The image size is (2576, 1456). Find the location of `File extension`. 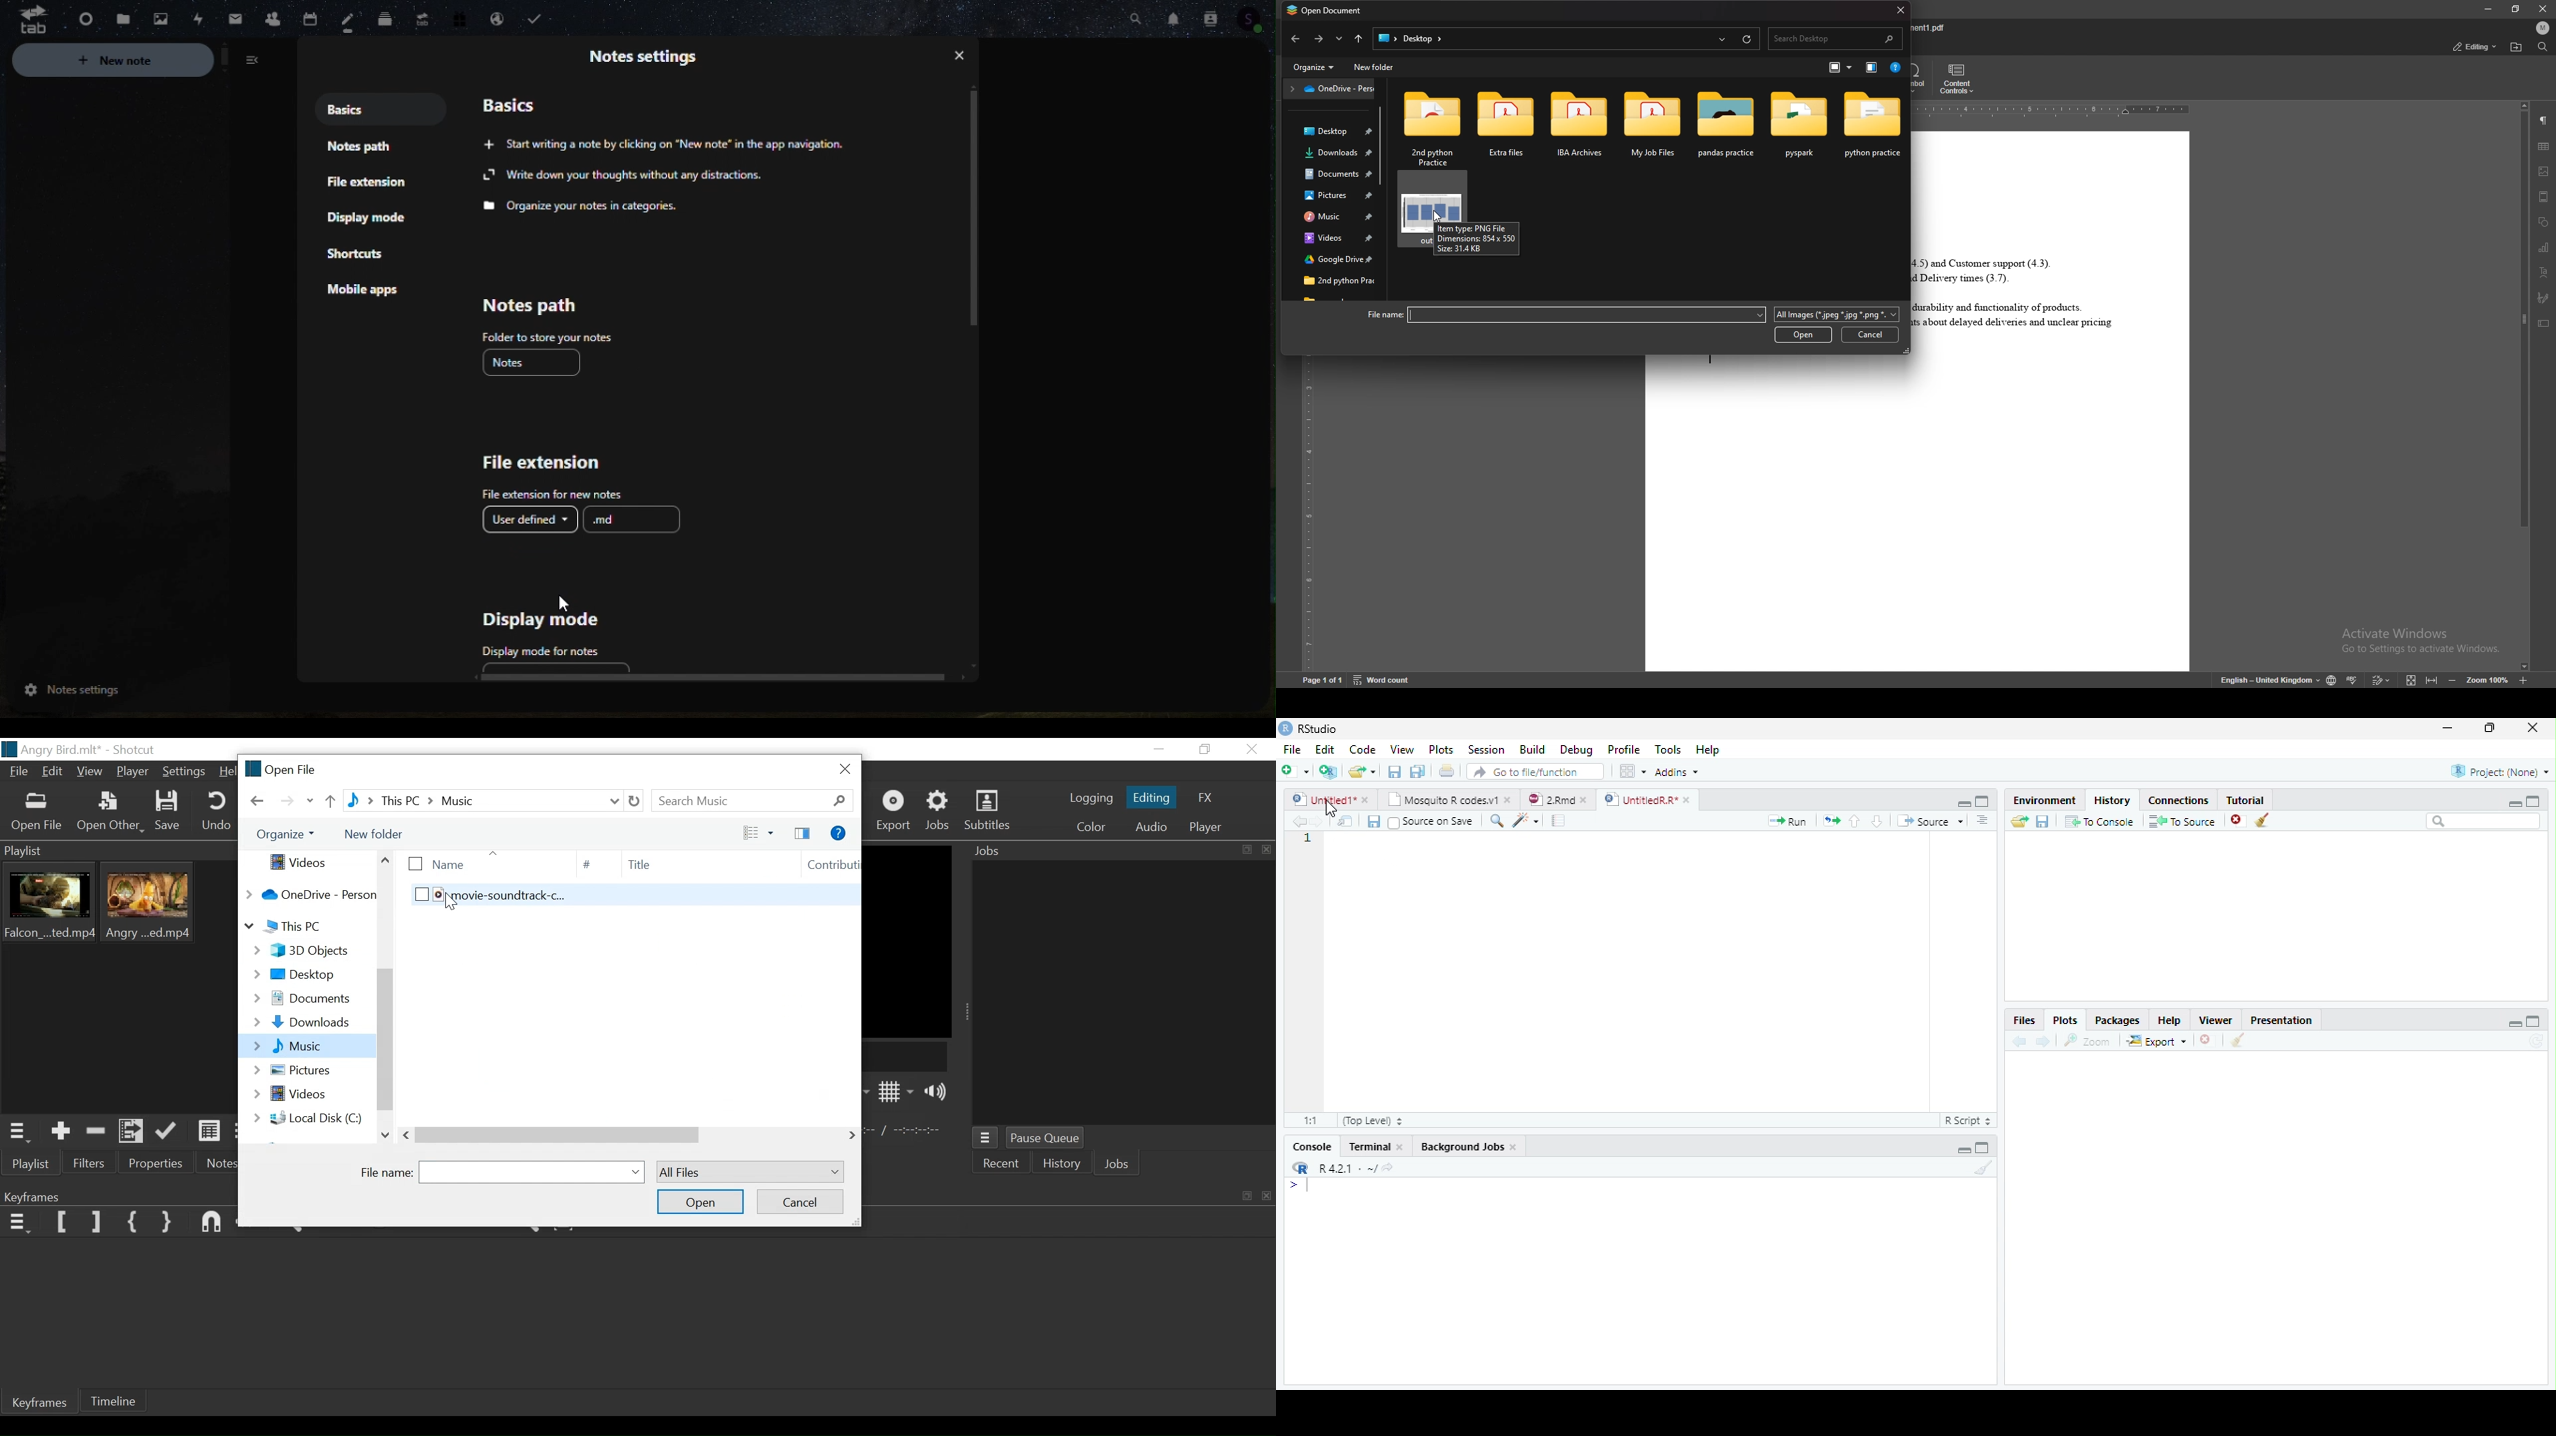

File extension is located at coordinates (555, 476).